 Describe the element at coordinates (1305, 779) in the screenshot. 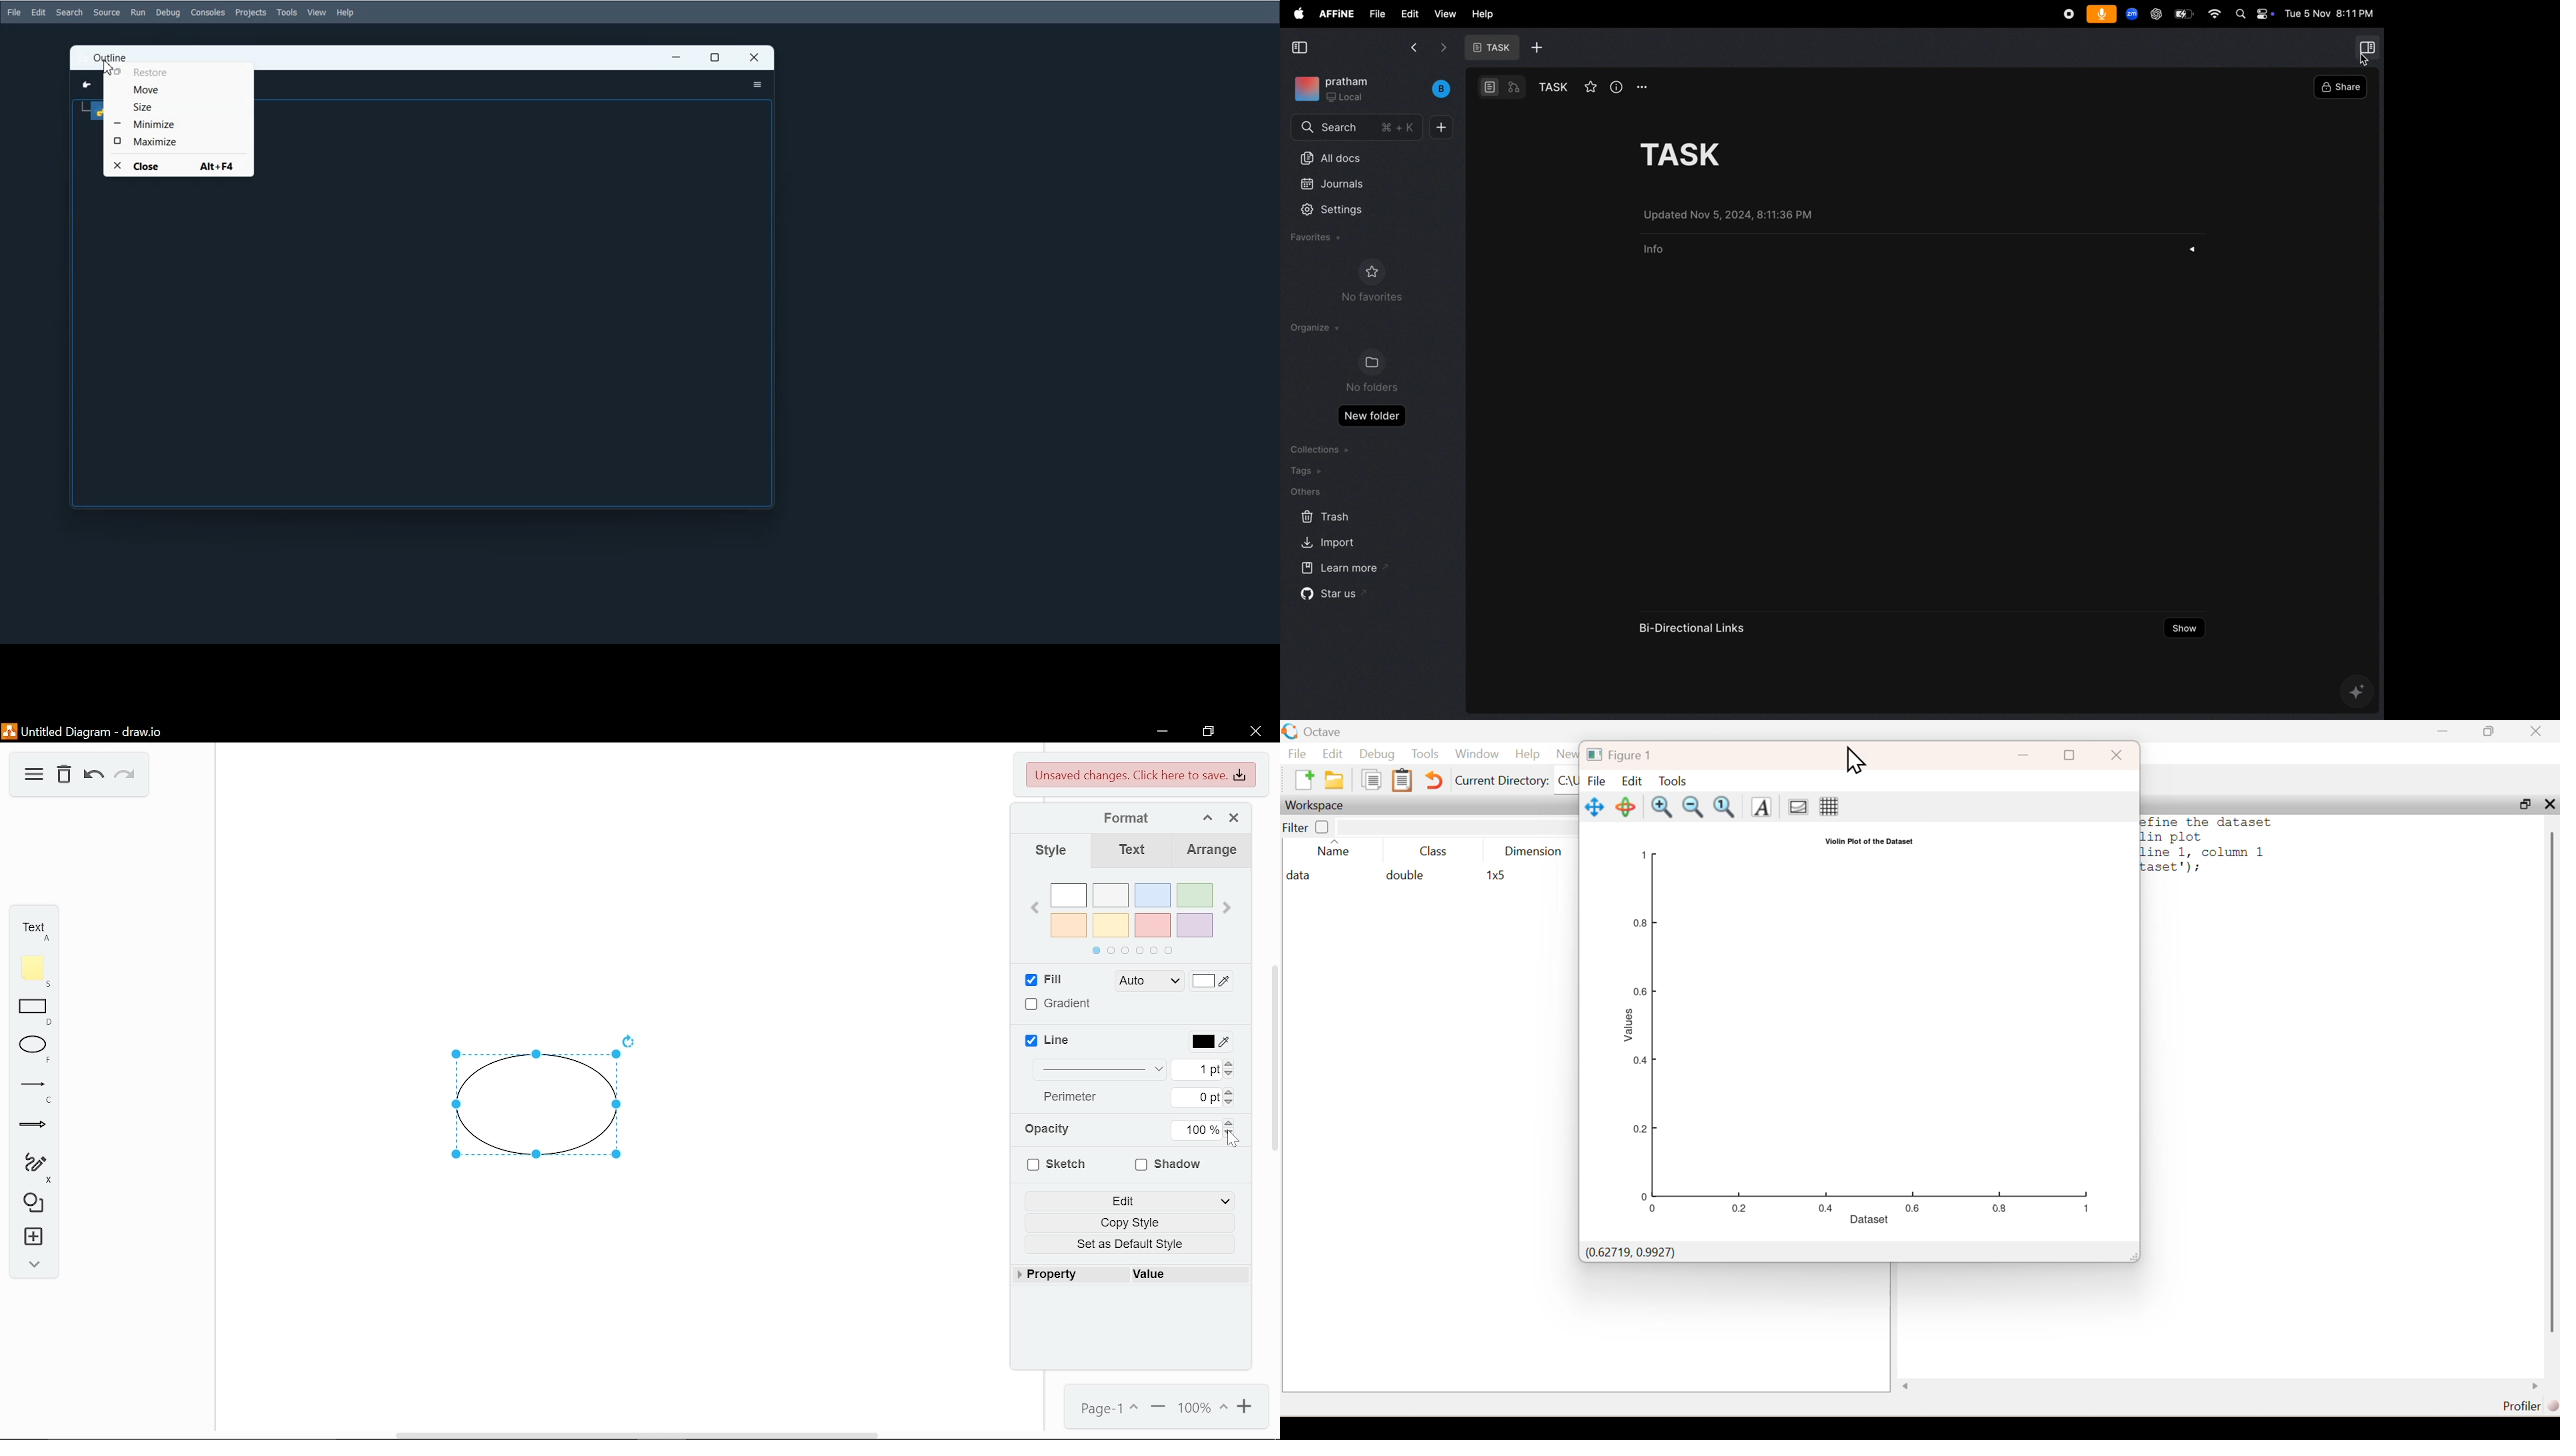

I see `add file` at that location.